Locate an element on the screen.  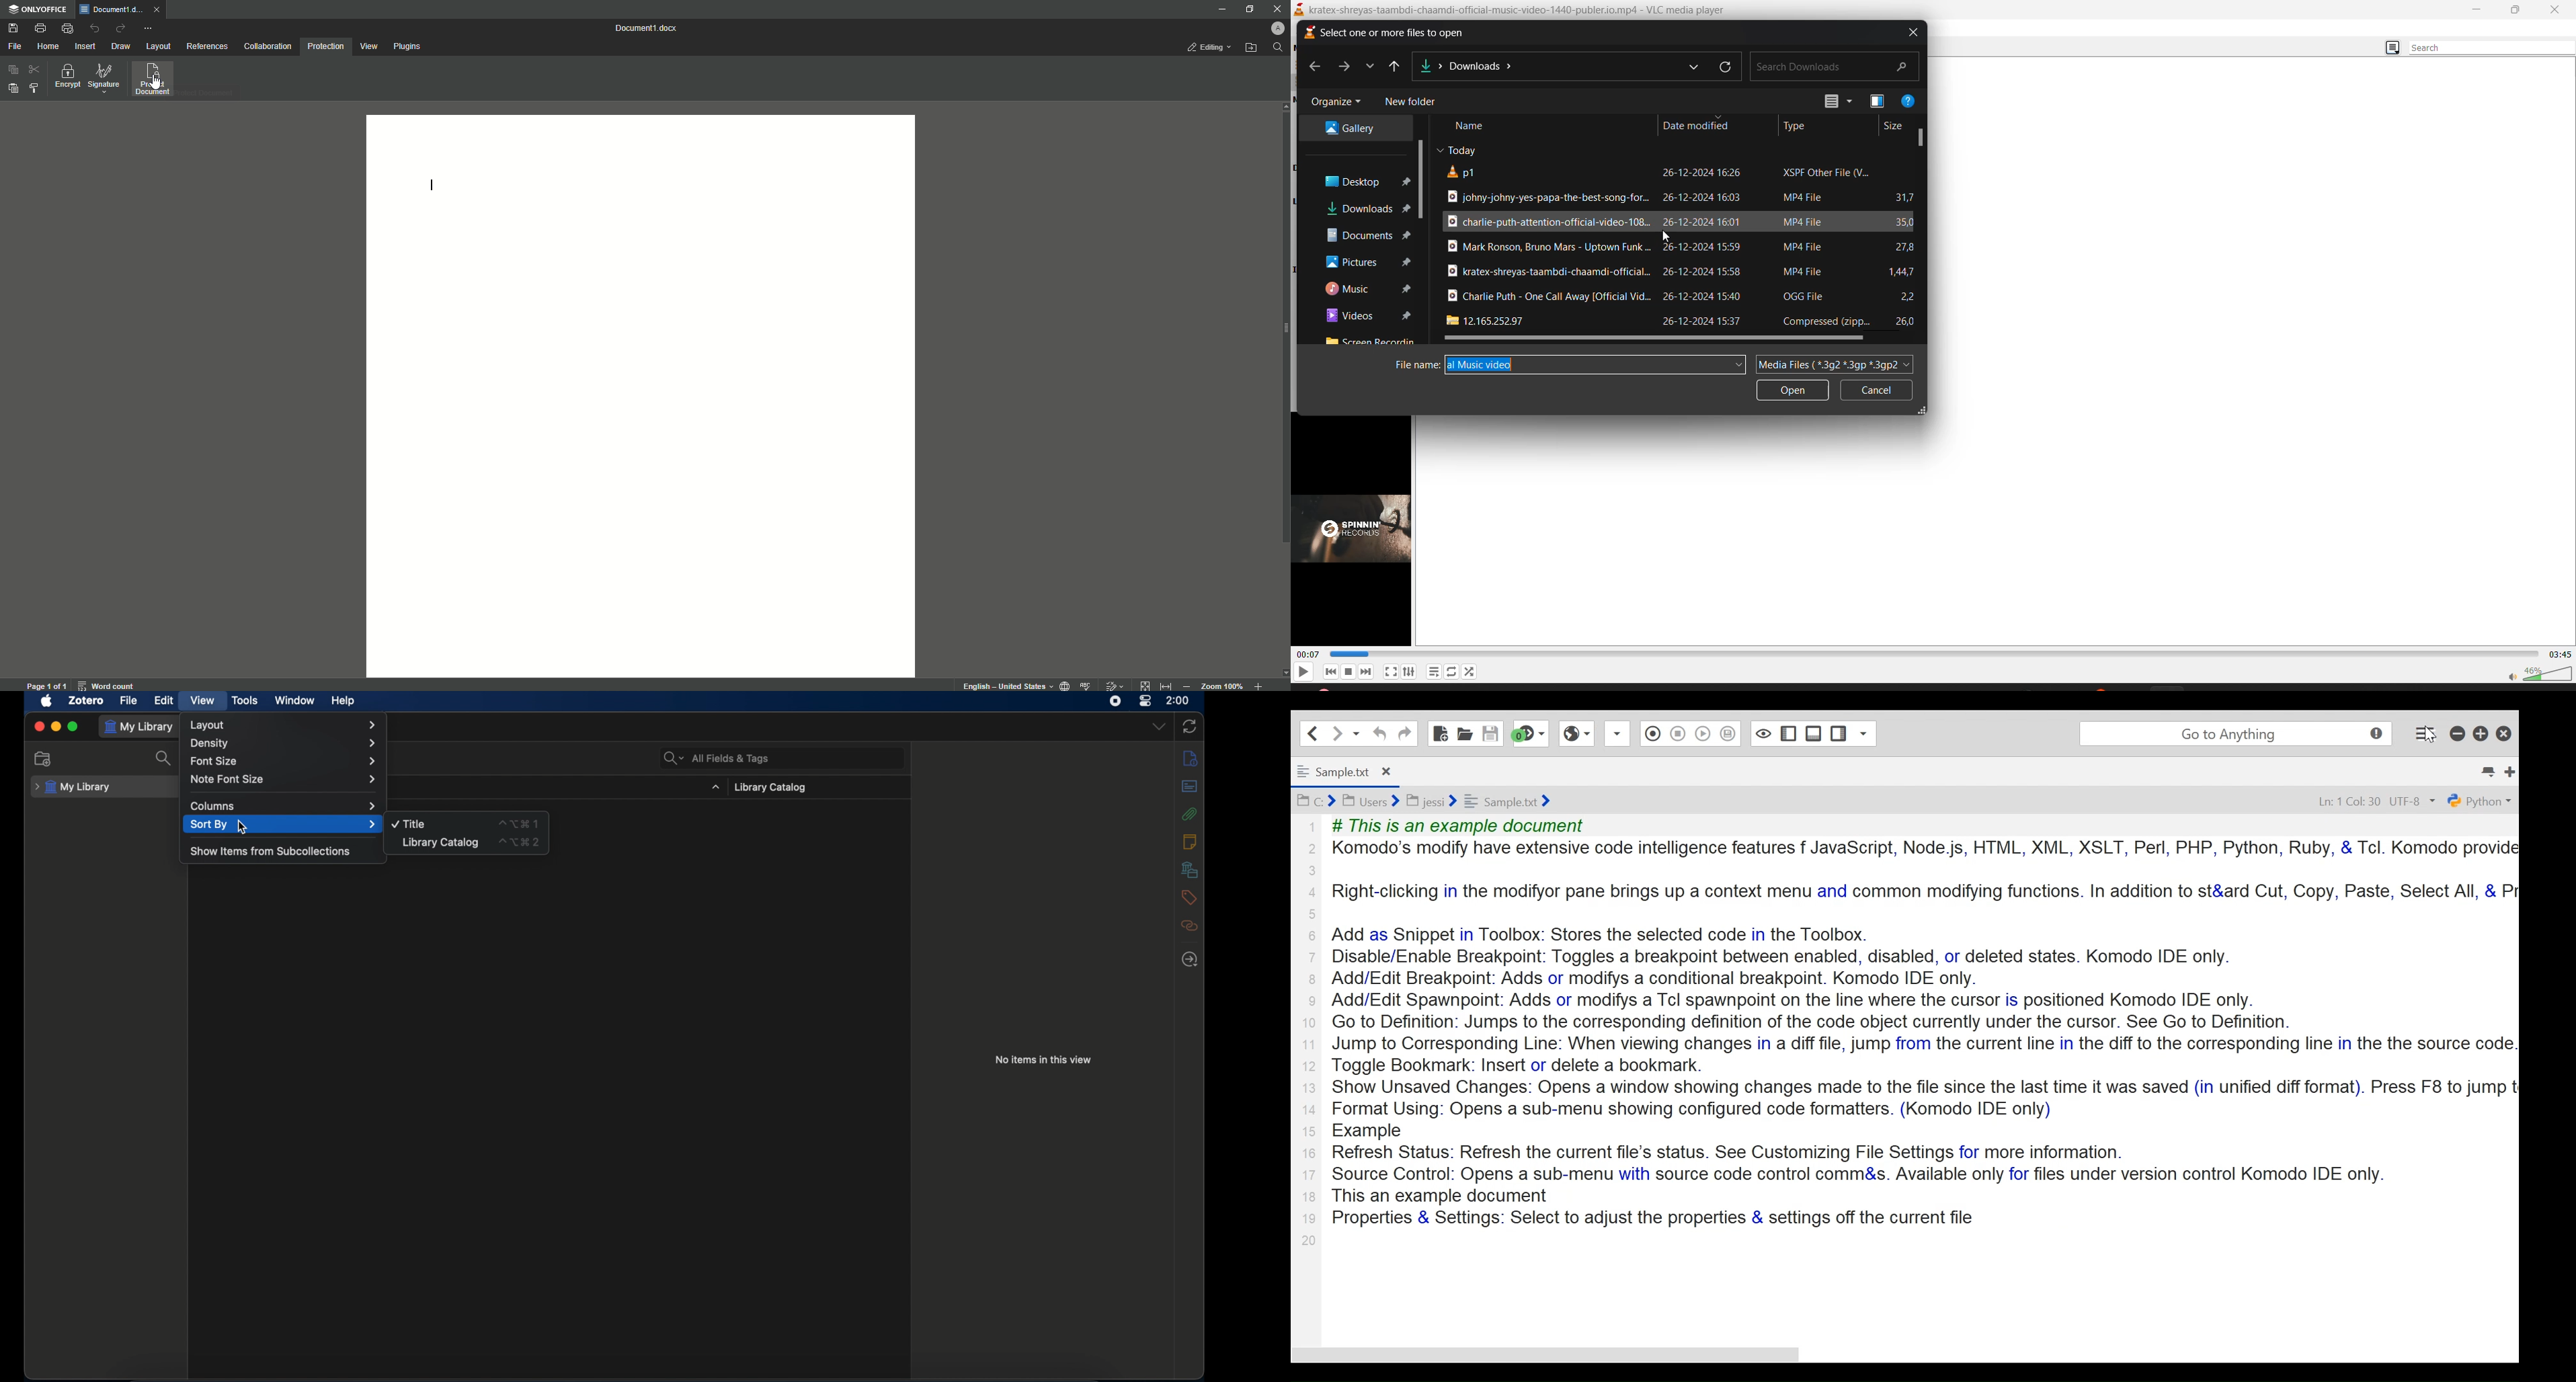
music is located at coordinates (1368, 289).